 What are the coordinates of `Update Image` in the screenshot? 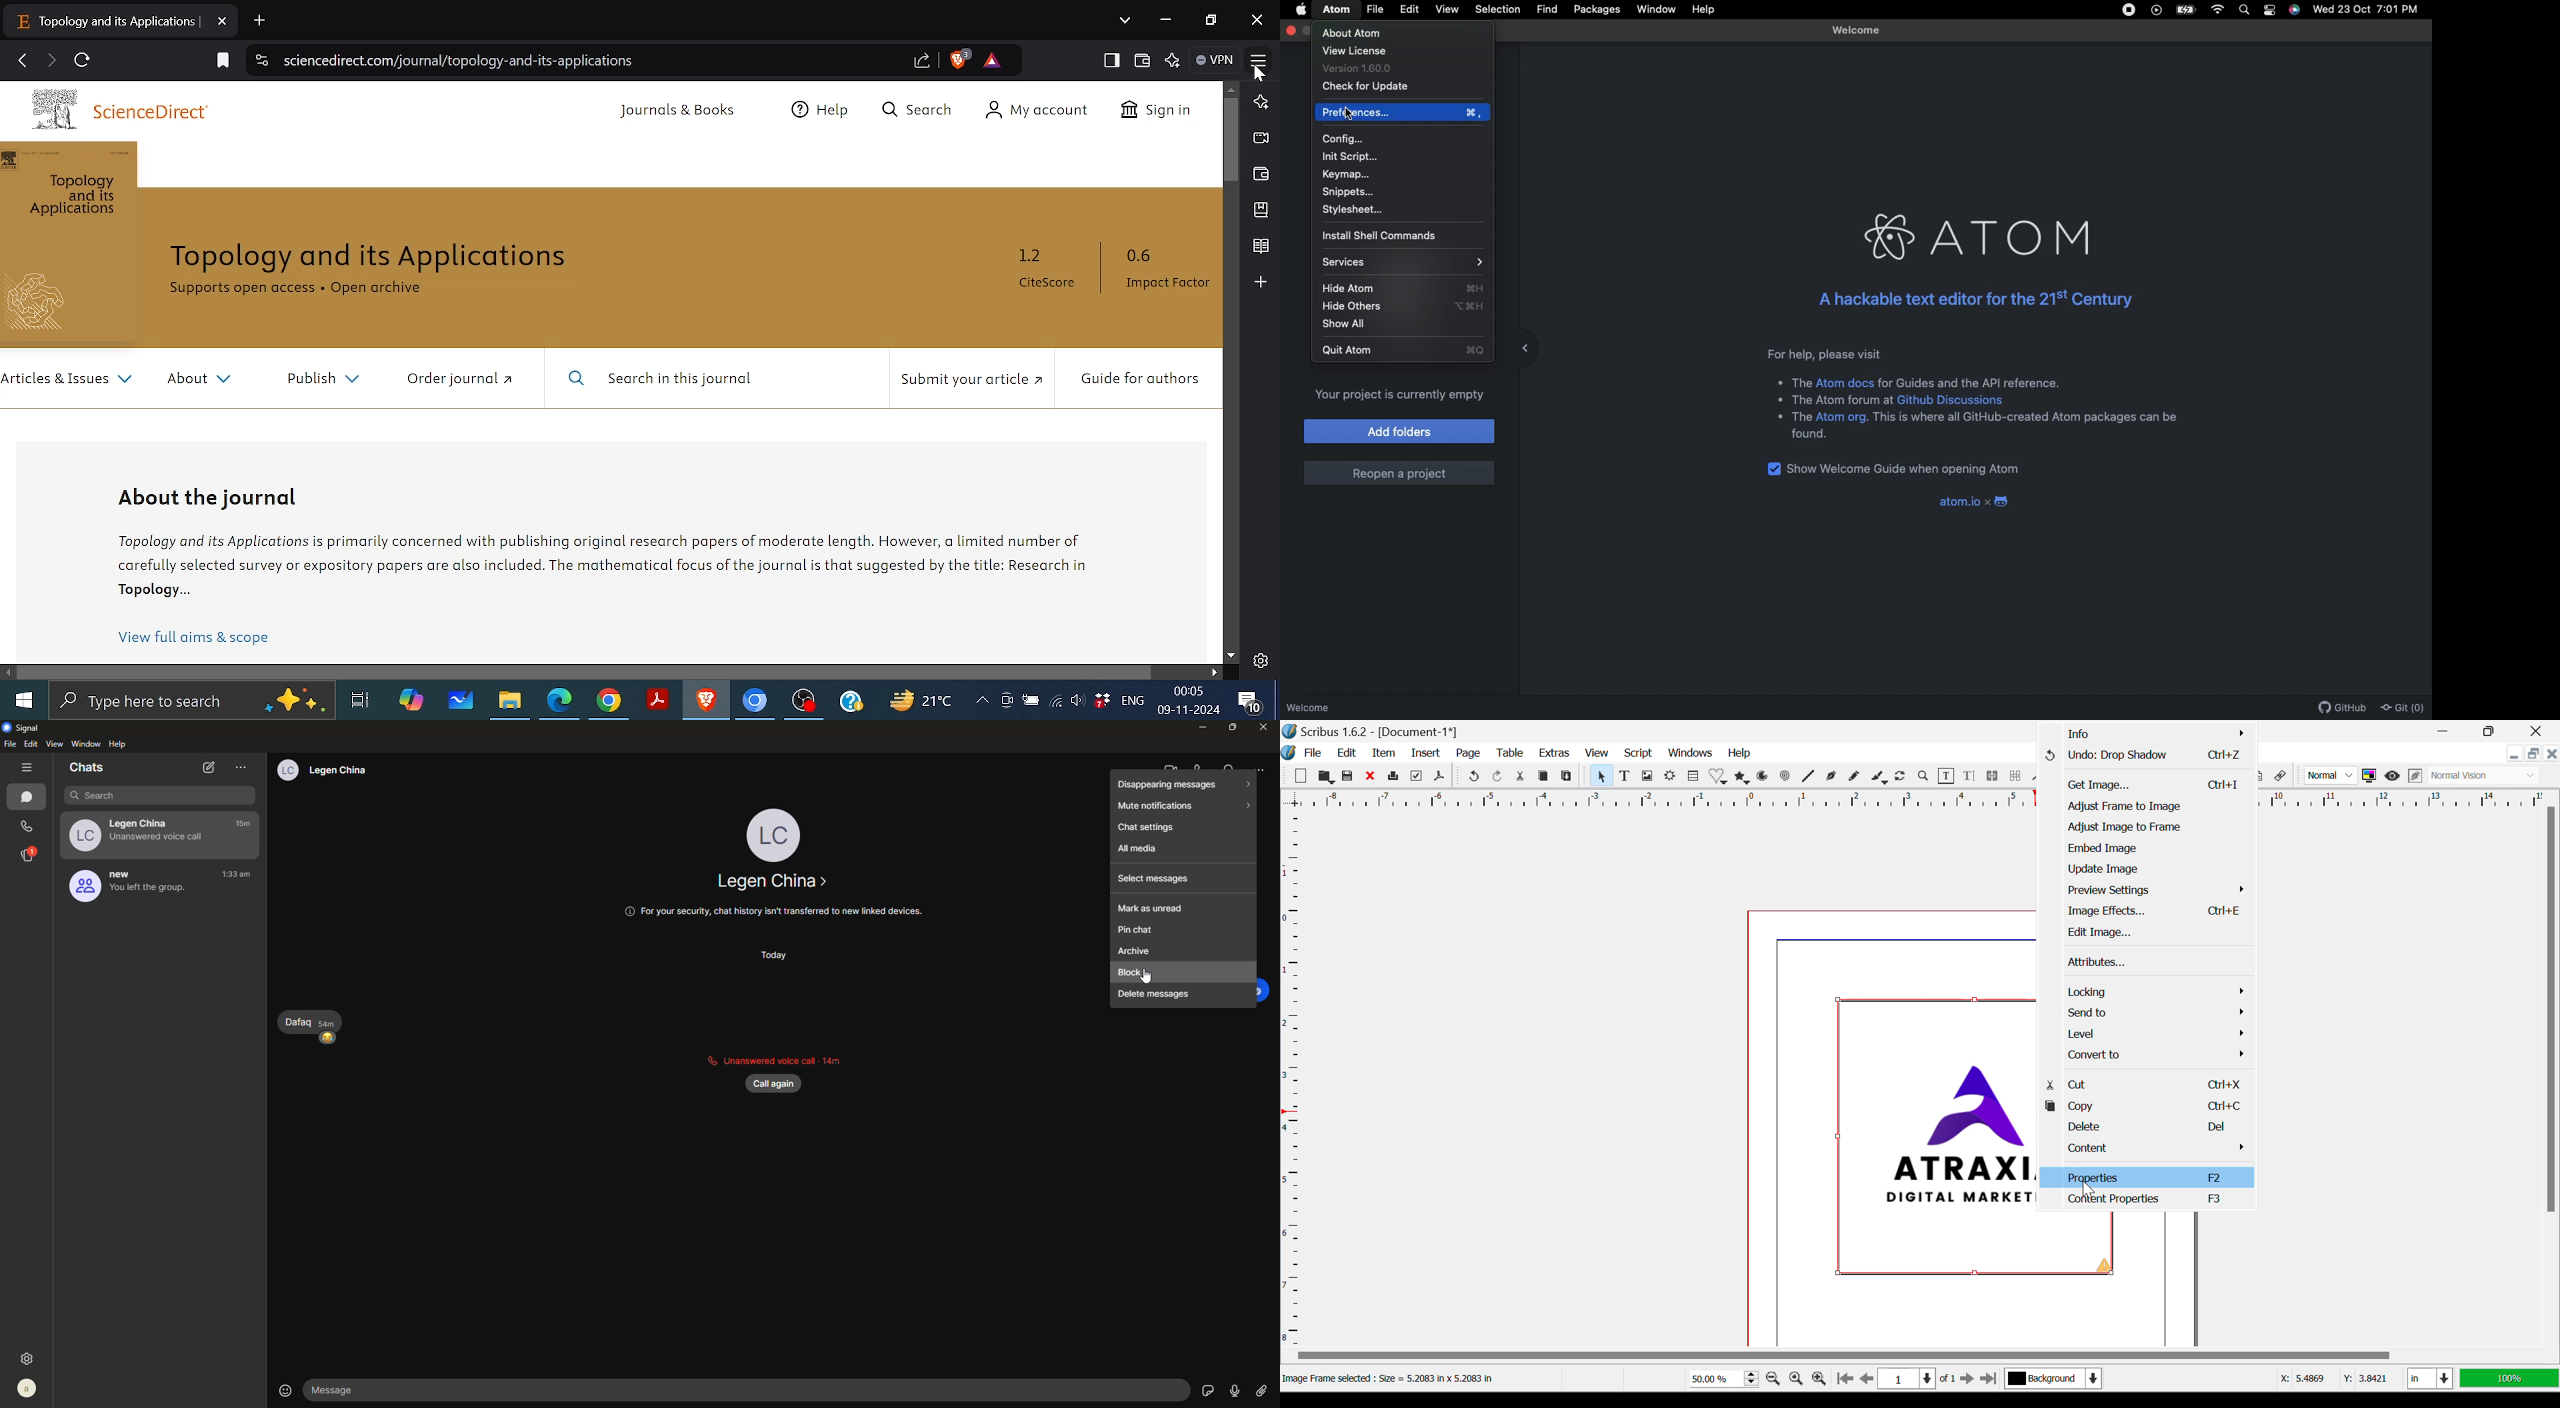 It's located at (2159, 870).